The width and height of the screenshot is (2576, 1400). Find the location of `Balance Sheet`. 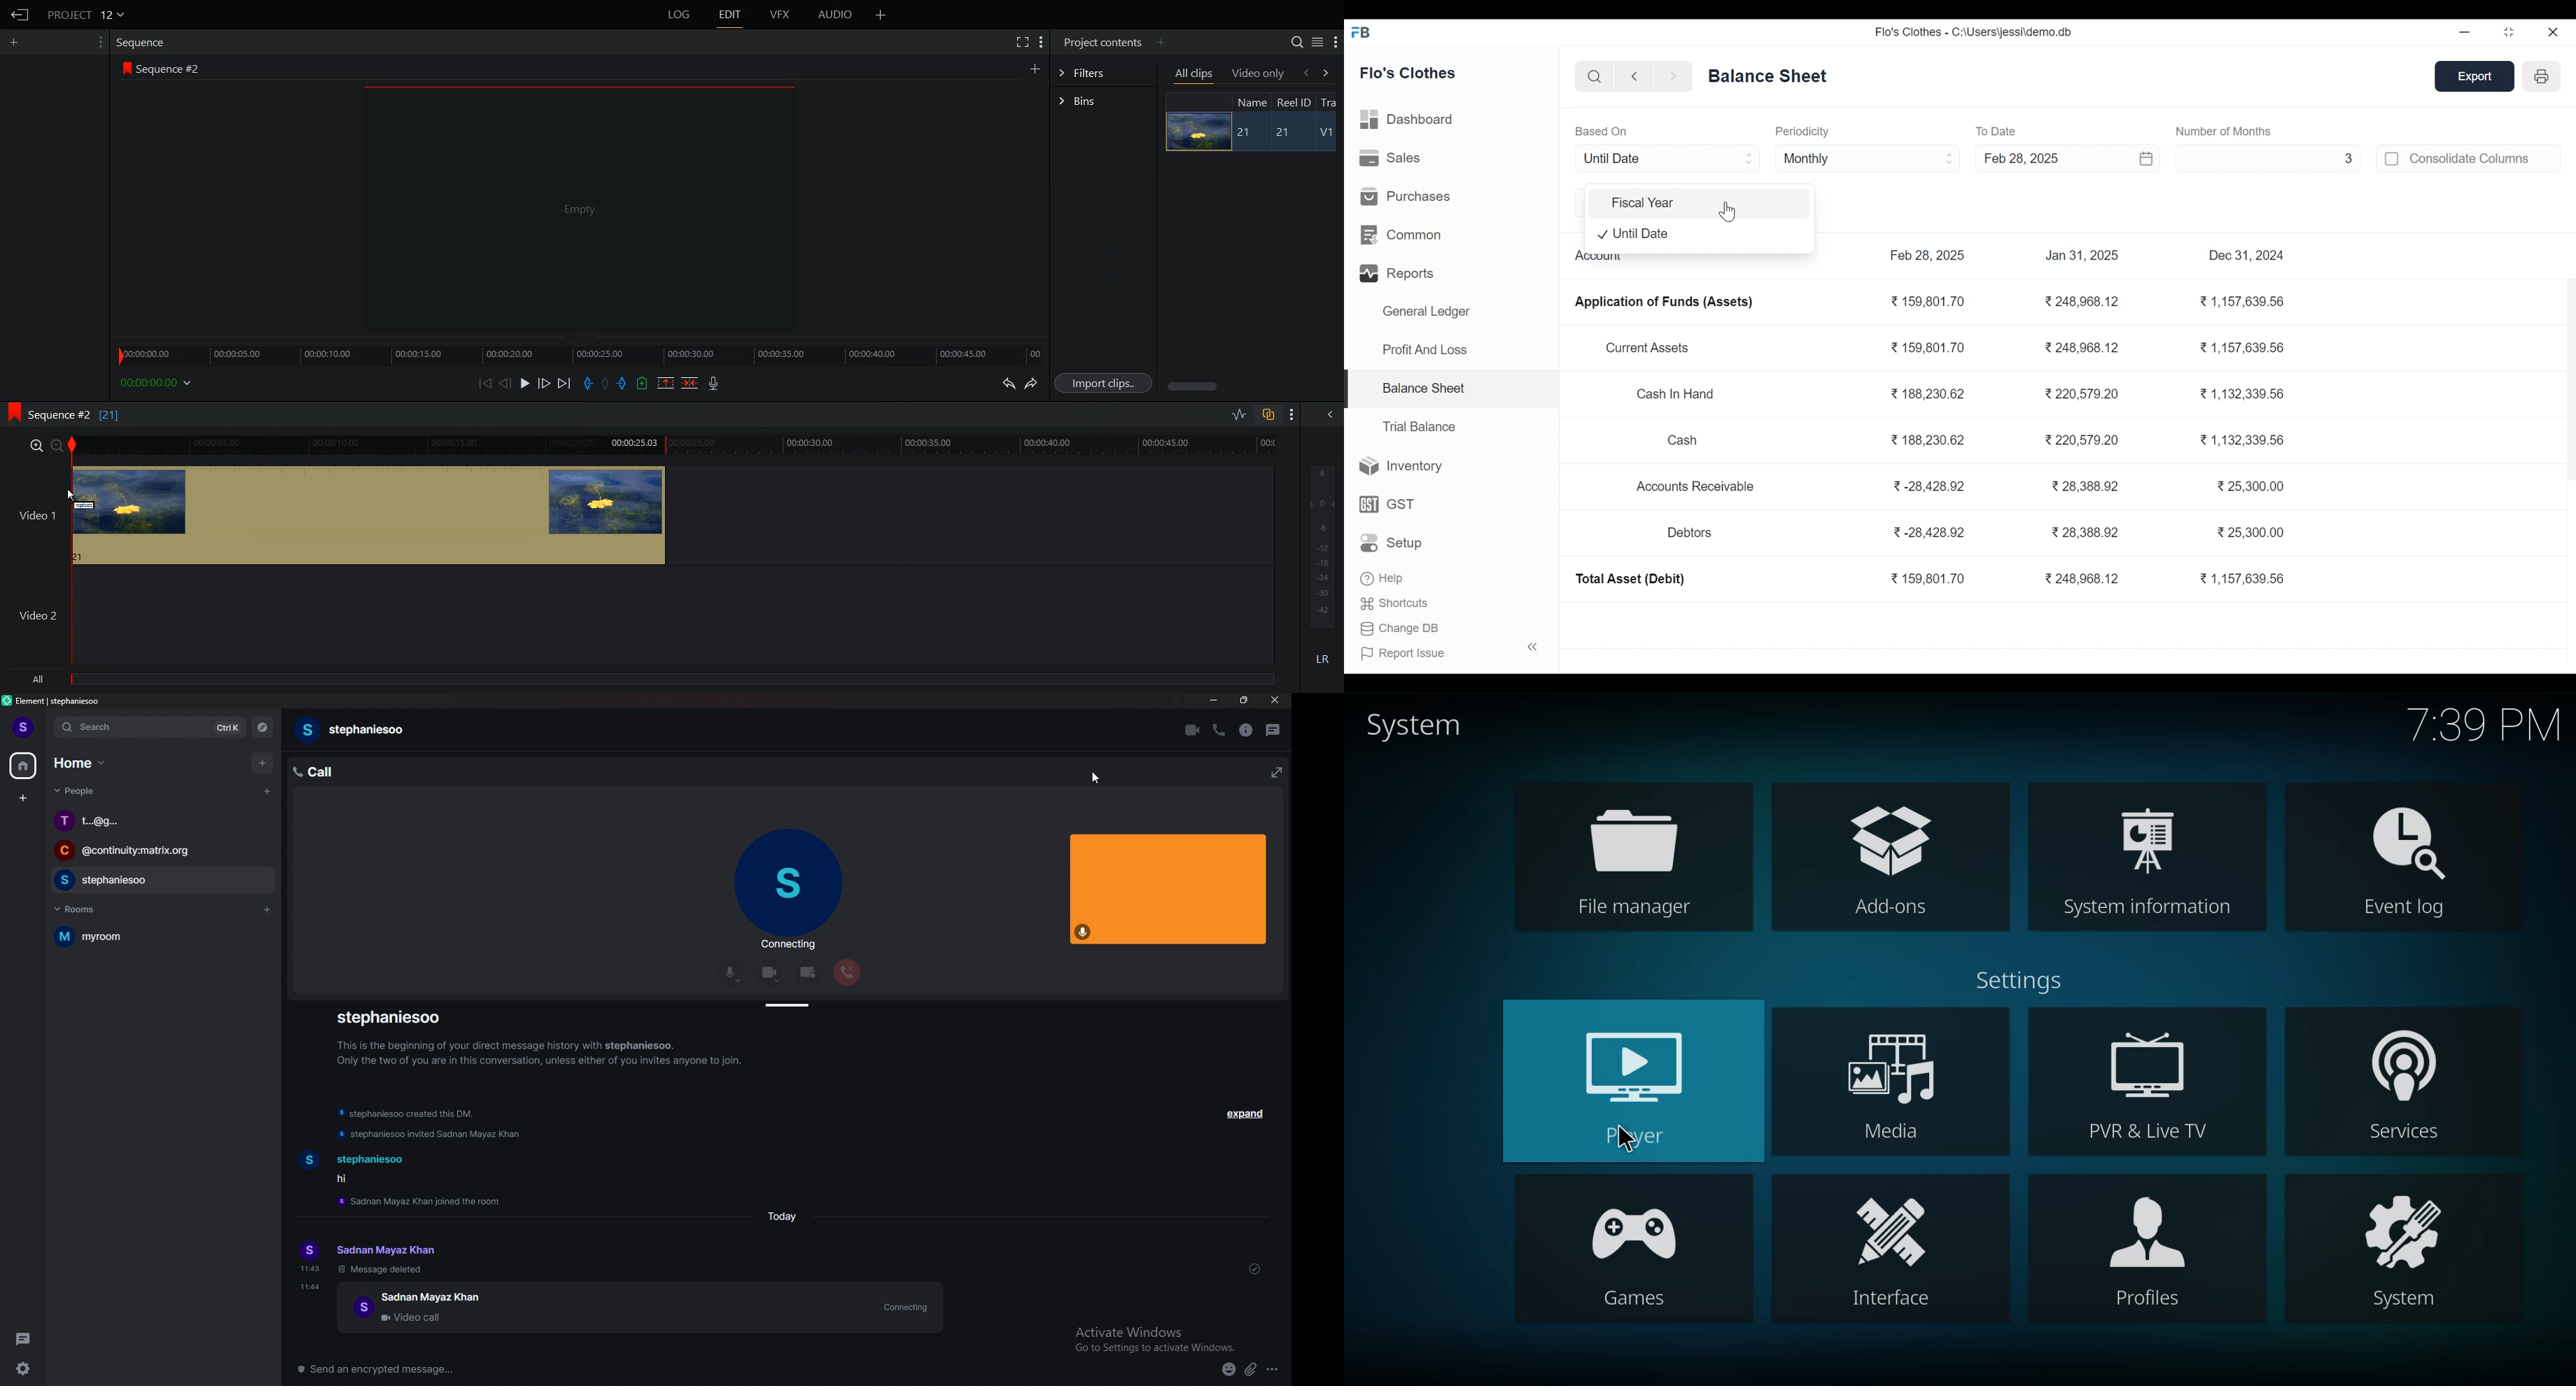

Balance Sheet is located at coordinates (1423, 387).